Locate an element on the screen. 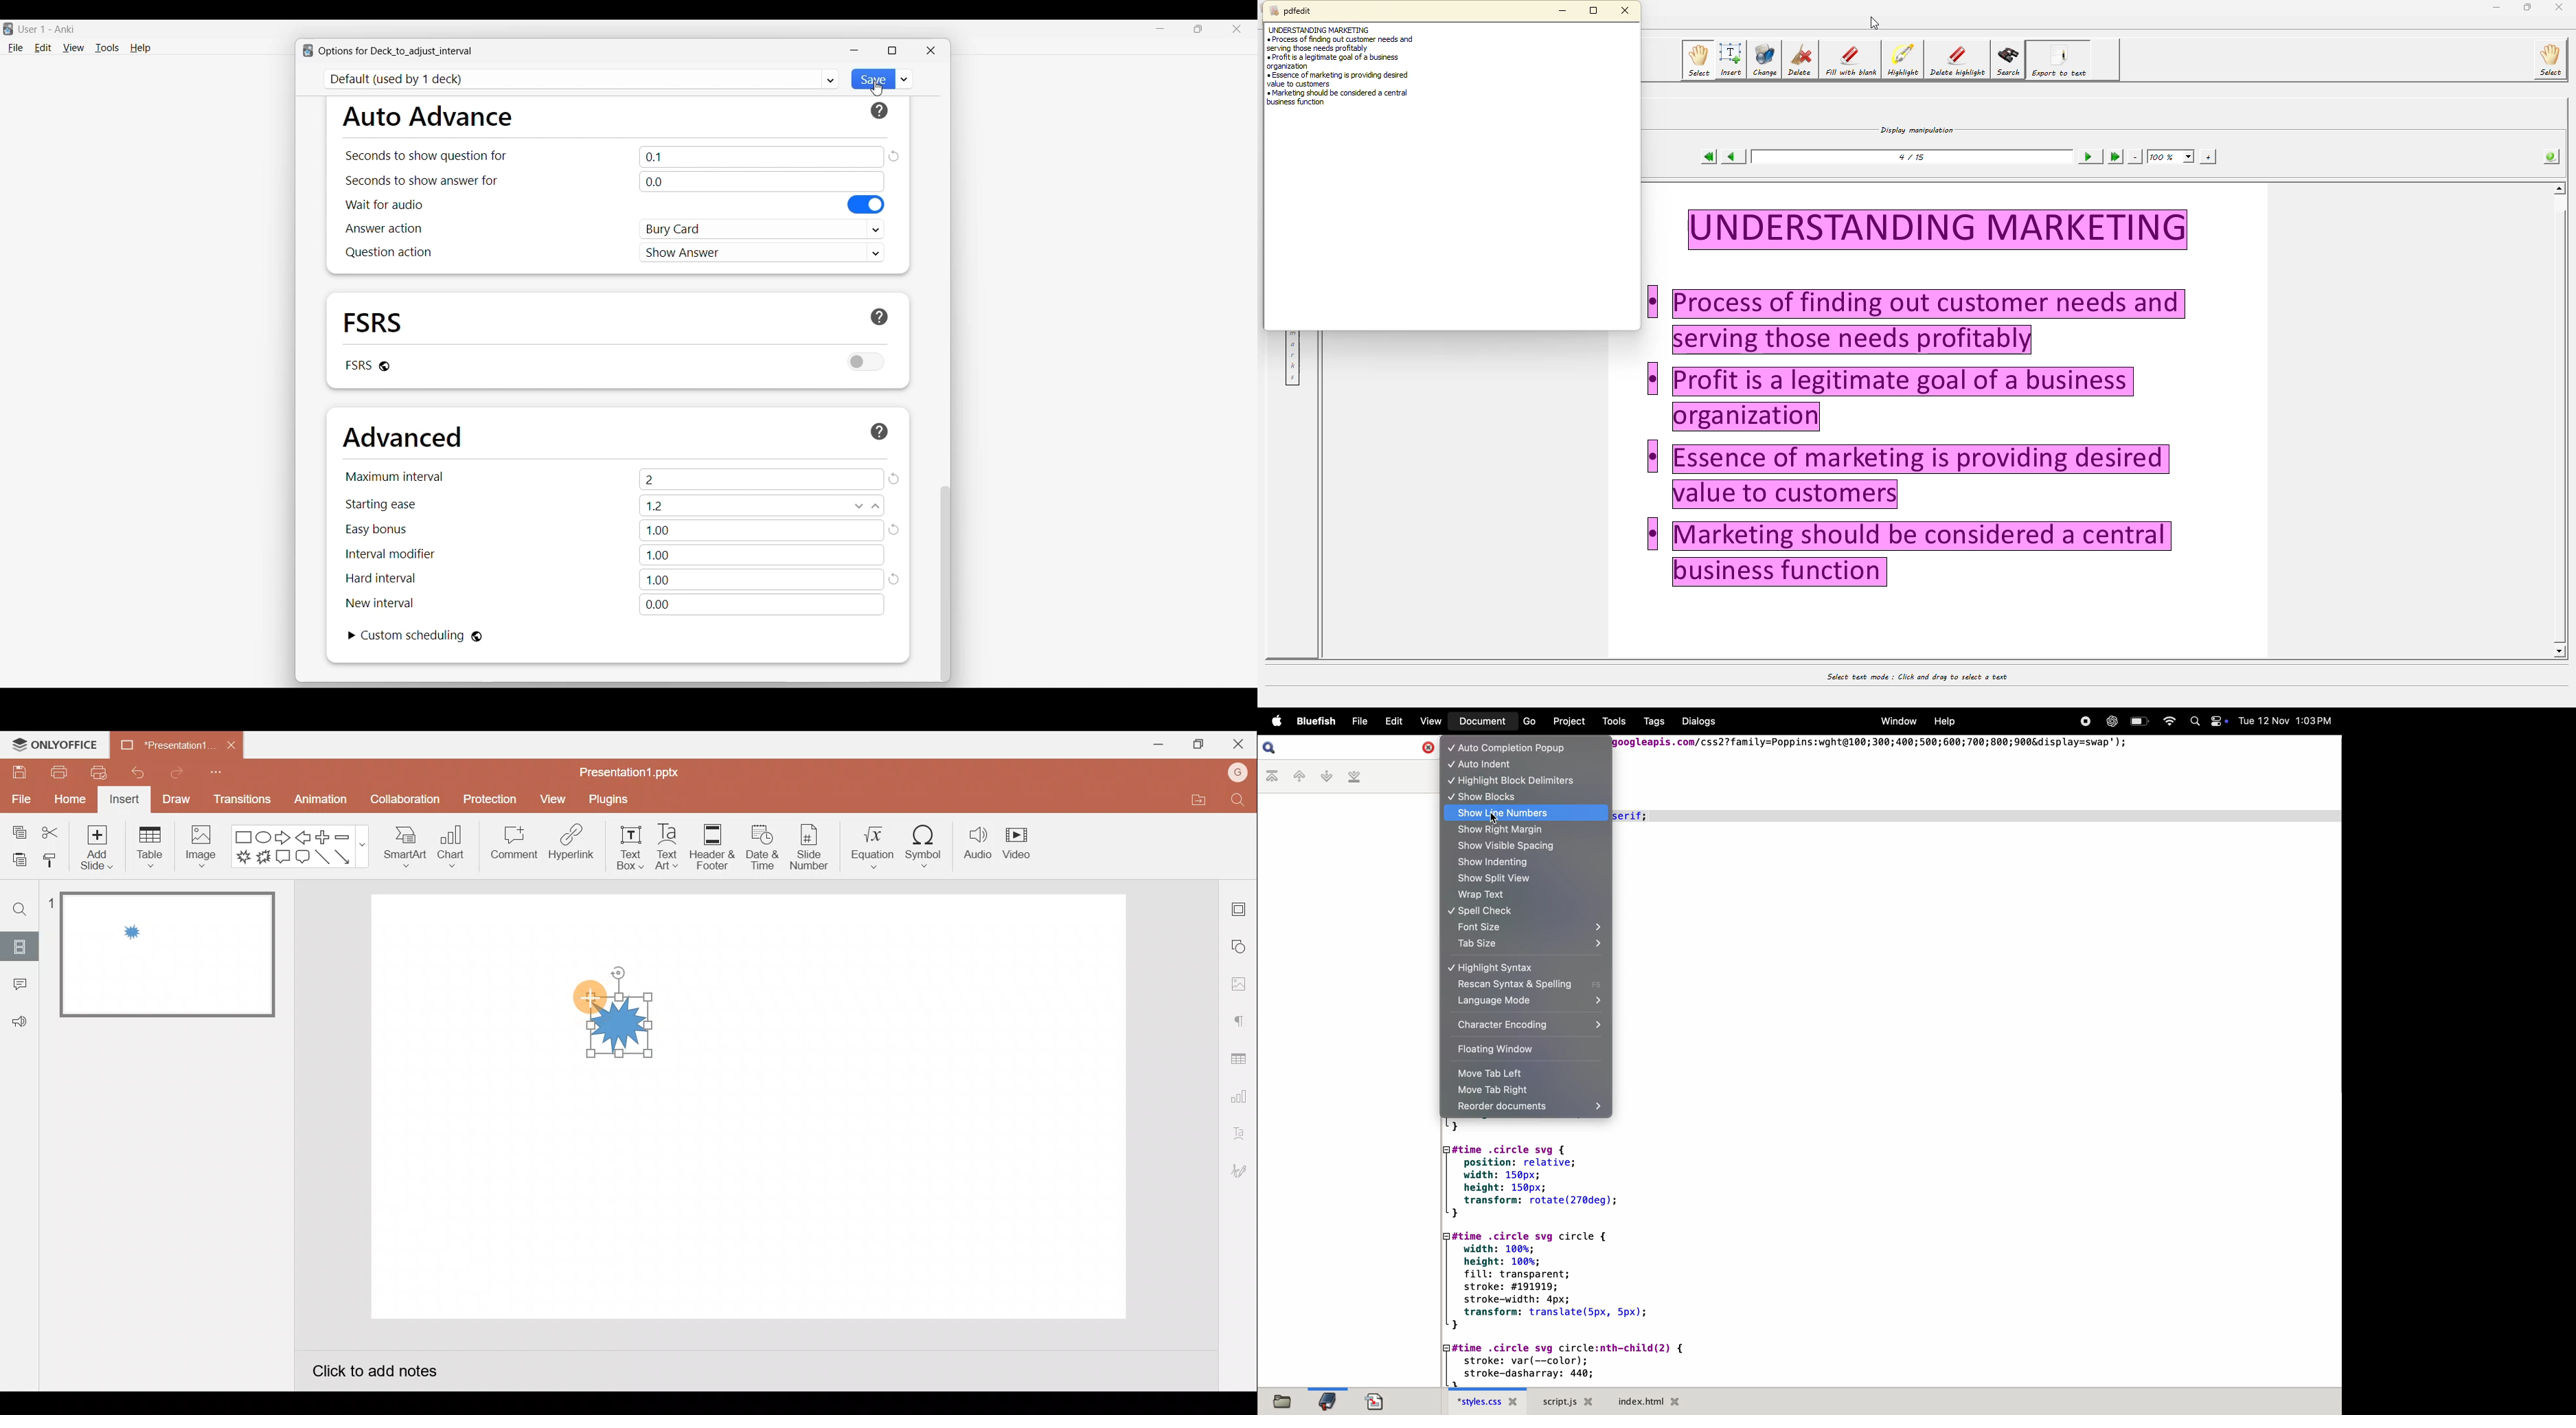 The height and width of the screenshot is (1428, 2576). Copy is located at coordinates (16, 831).